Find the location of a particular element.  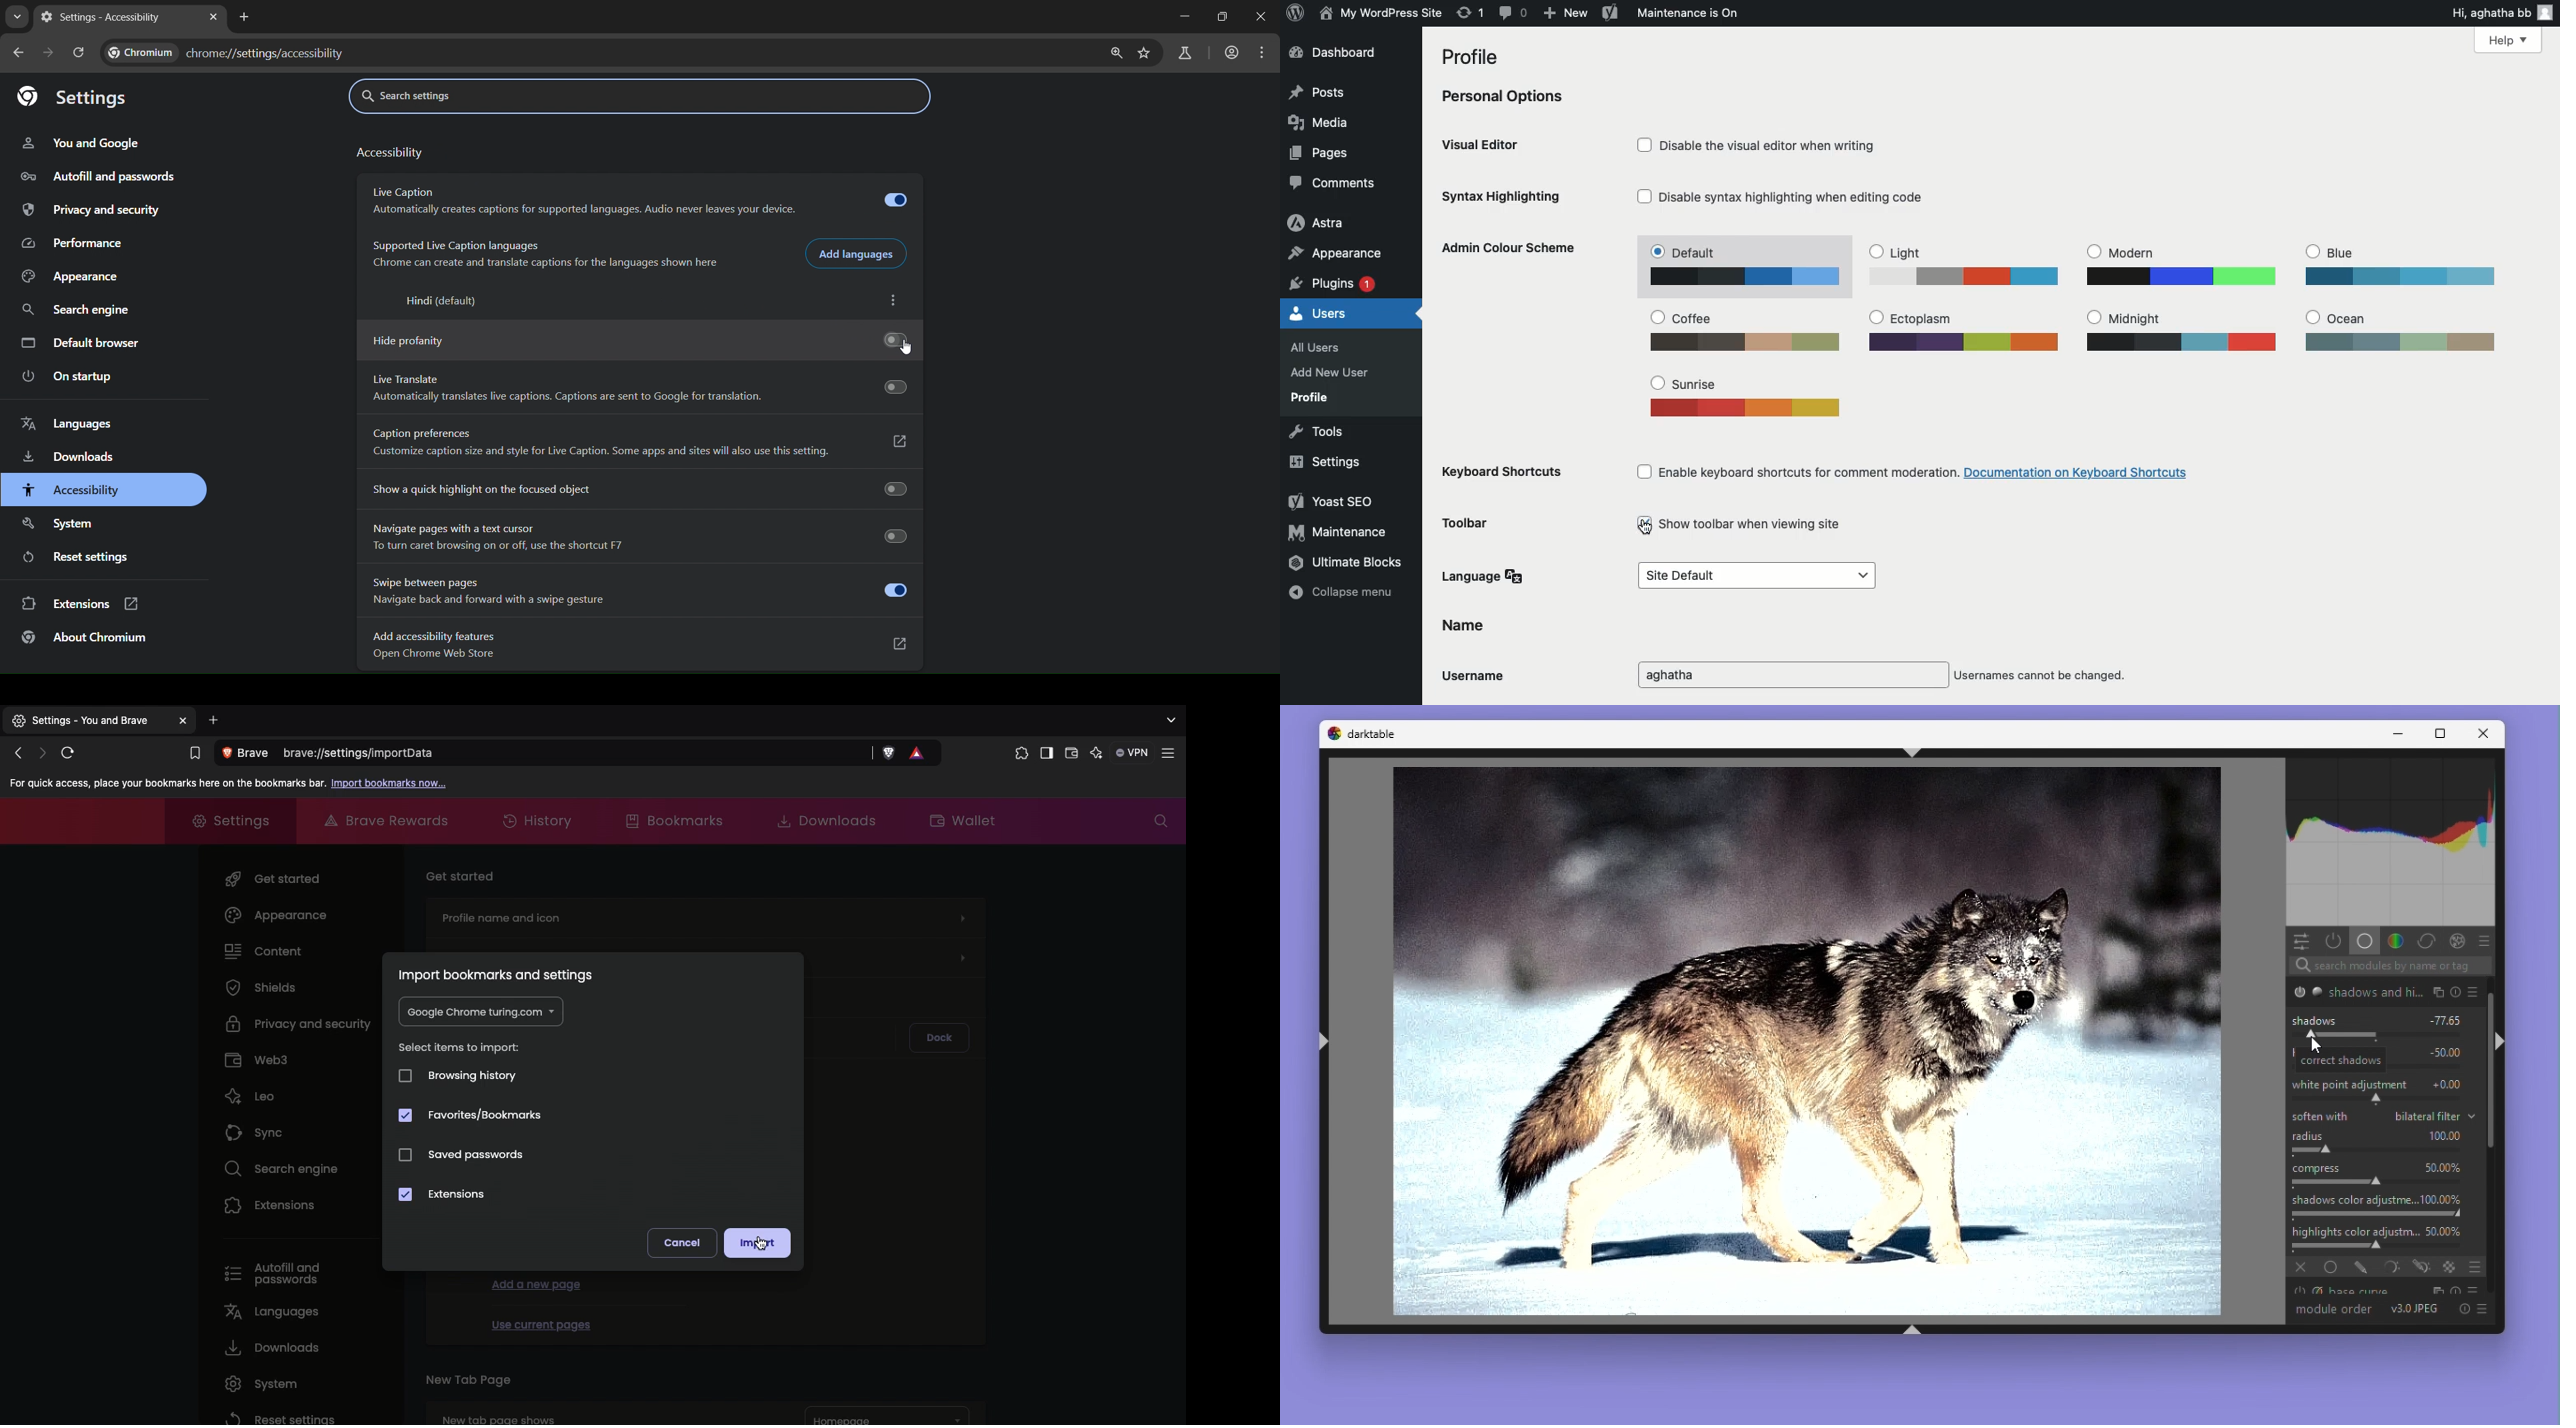

Quick access is located at coordinates (2300, 940).